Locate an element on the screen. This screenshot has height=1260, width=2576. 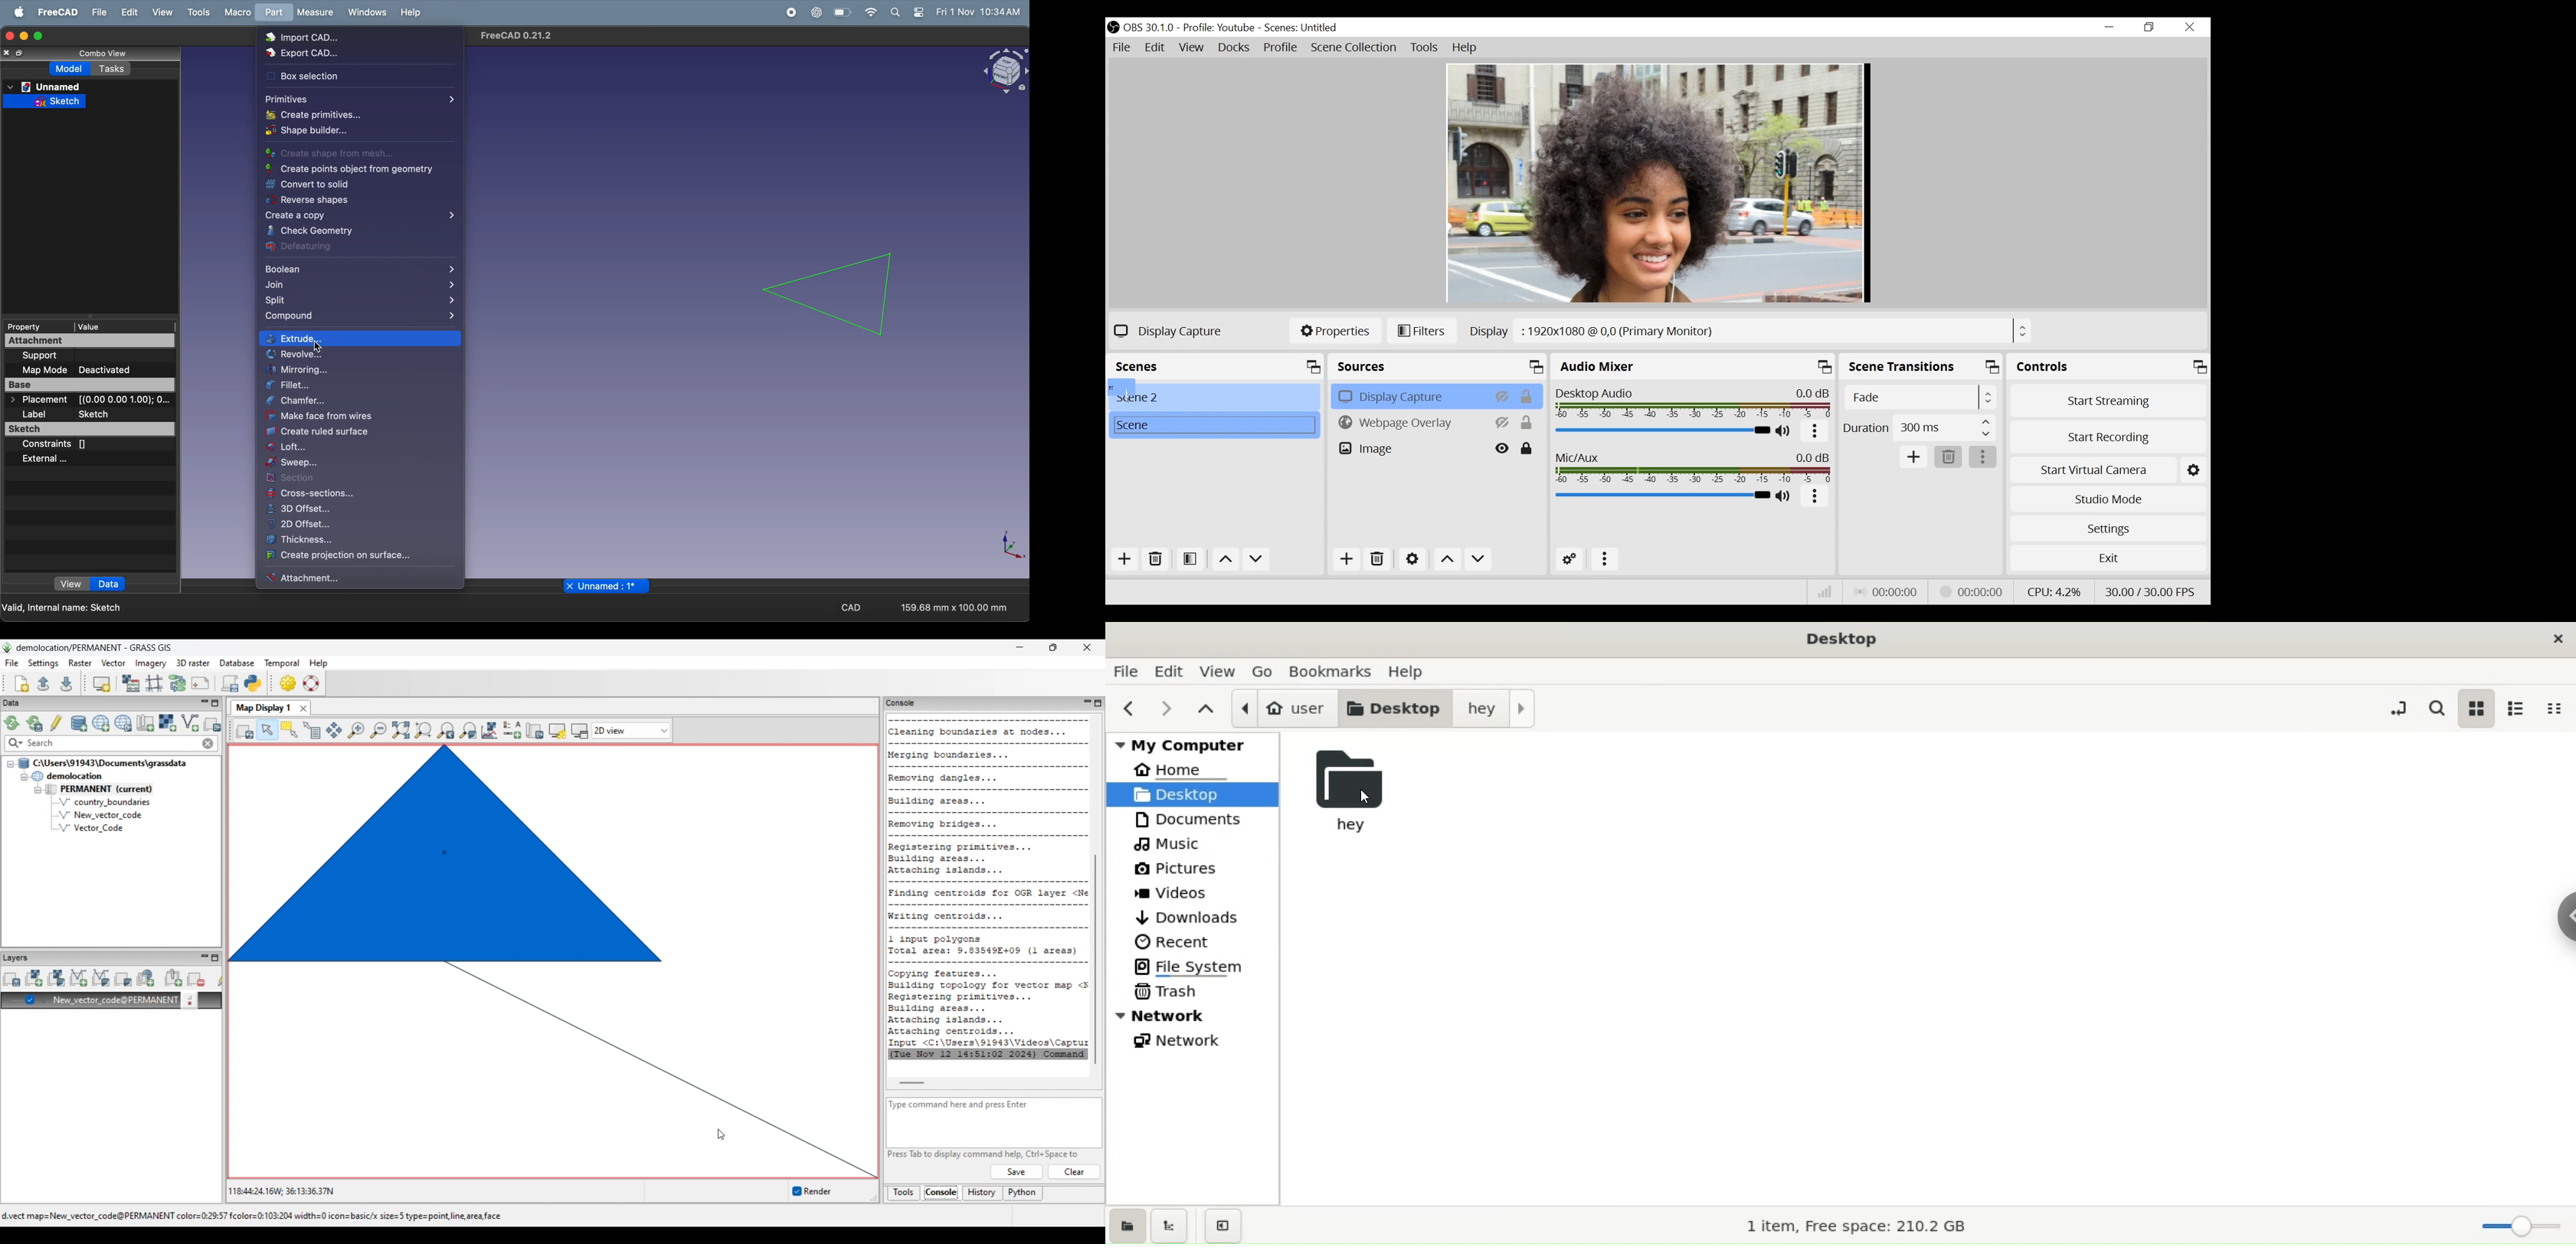
apple widgets is located at coordinates (908, 12).